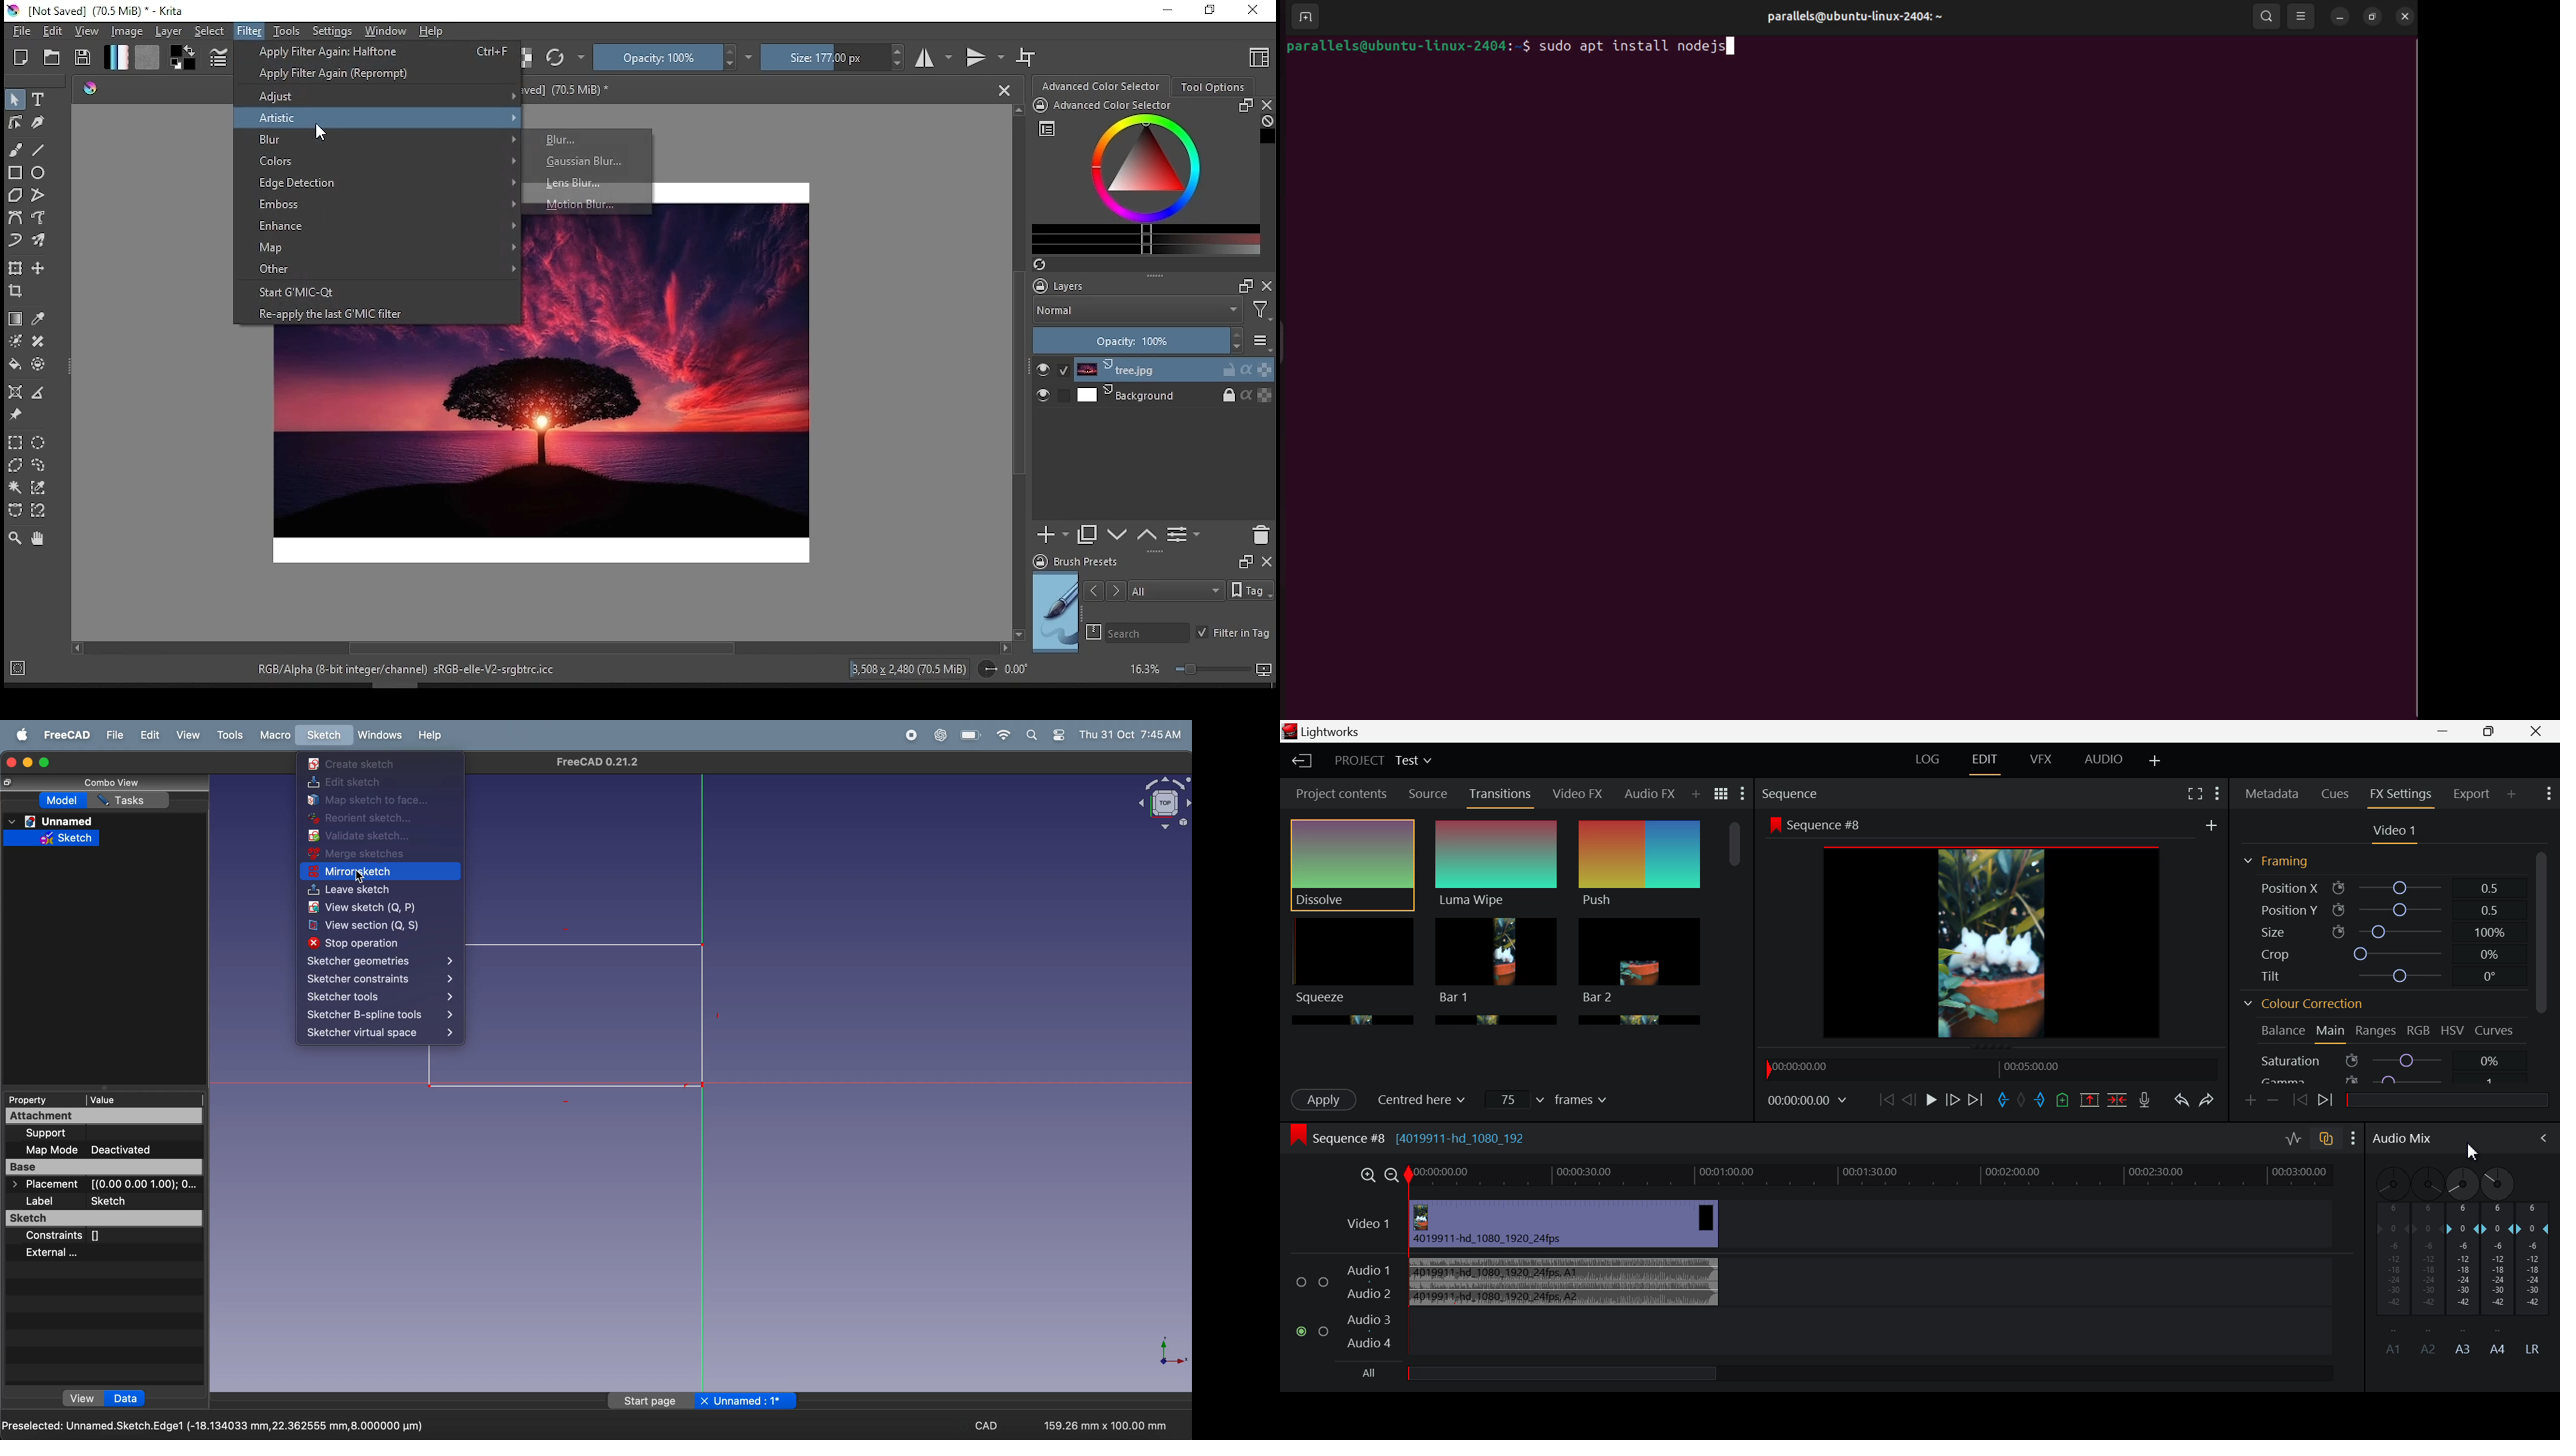 The height and width of the screenshot is (1456, 2576). I want to click on reference image tool, so click(15, 413).